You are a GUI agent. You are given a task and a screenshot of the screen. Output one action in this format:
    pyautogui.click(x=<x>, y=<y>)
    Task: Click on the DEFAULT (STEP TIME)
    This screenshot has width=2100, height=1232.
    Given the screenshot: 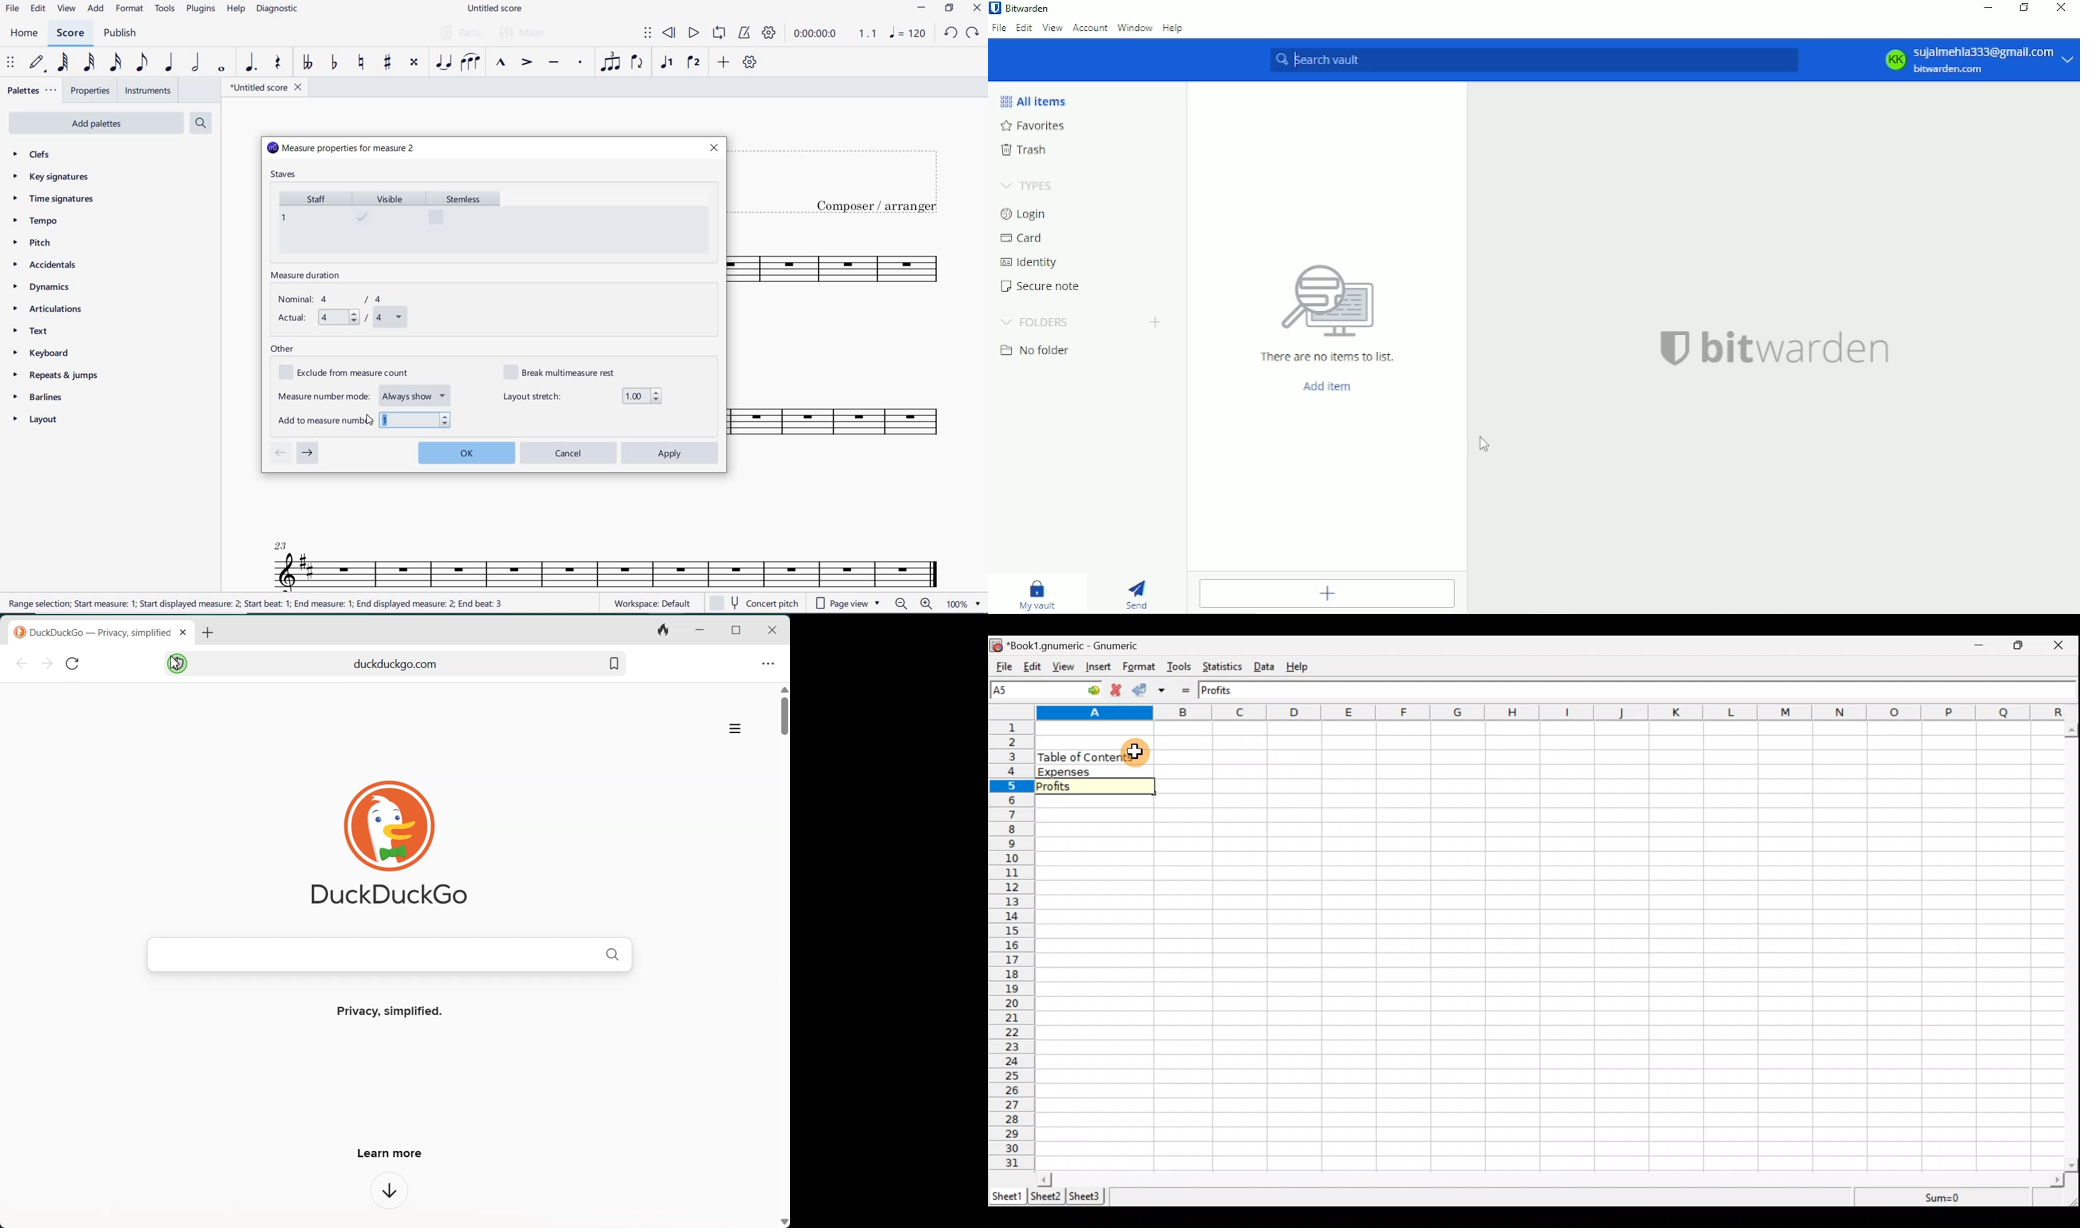 What is the action you would take?
    pyautogui.click(x=38, y=63)
    